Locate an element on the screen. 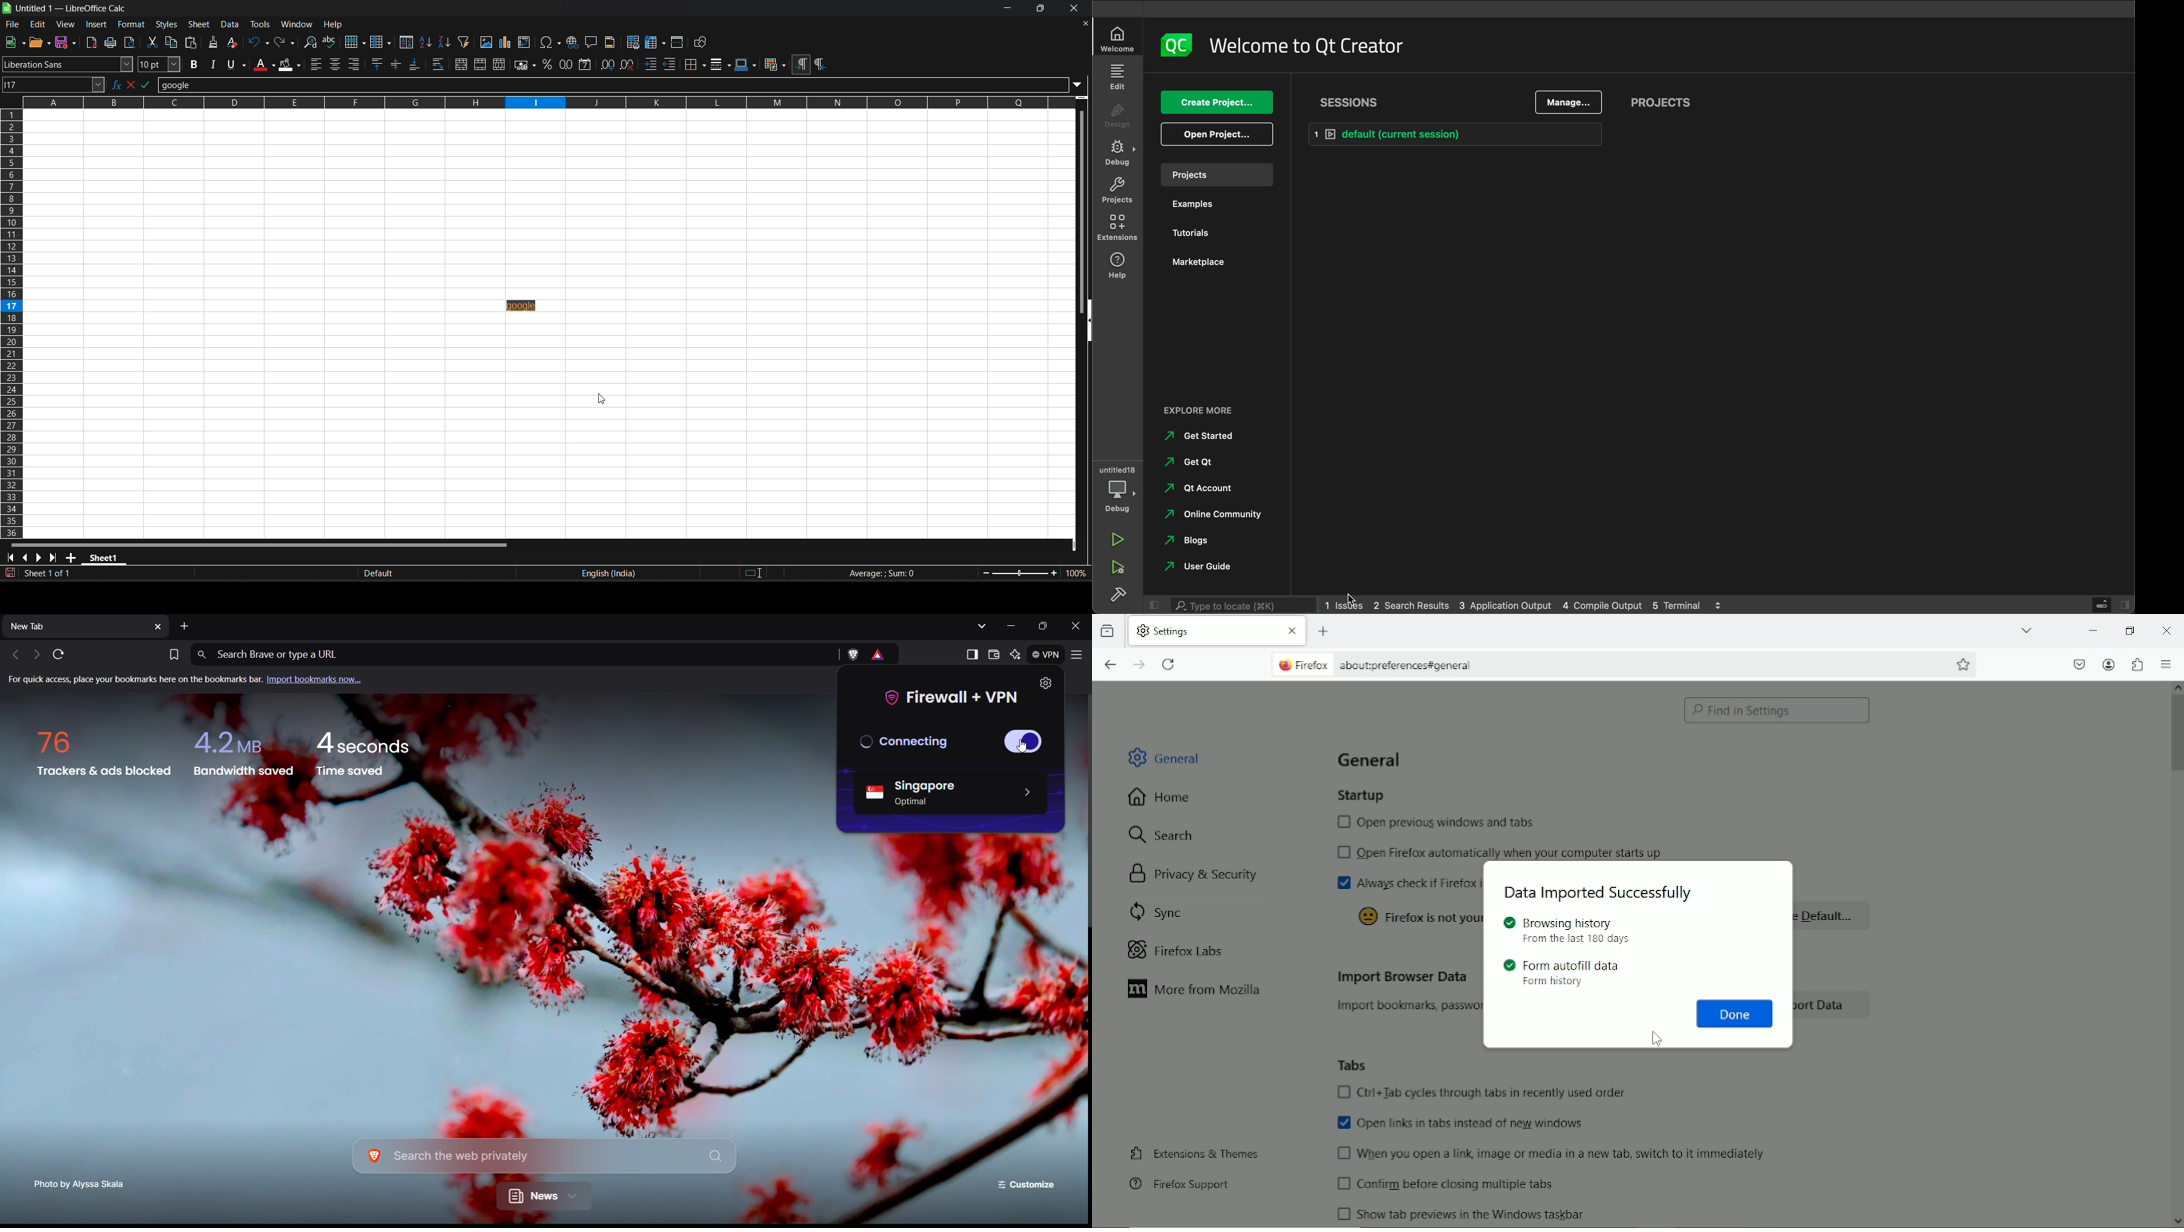  projects is located at coordinates (1664, 100).